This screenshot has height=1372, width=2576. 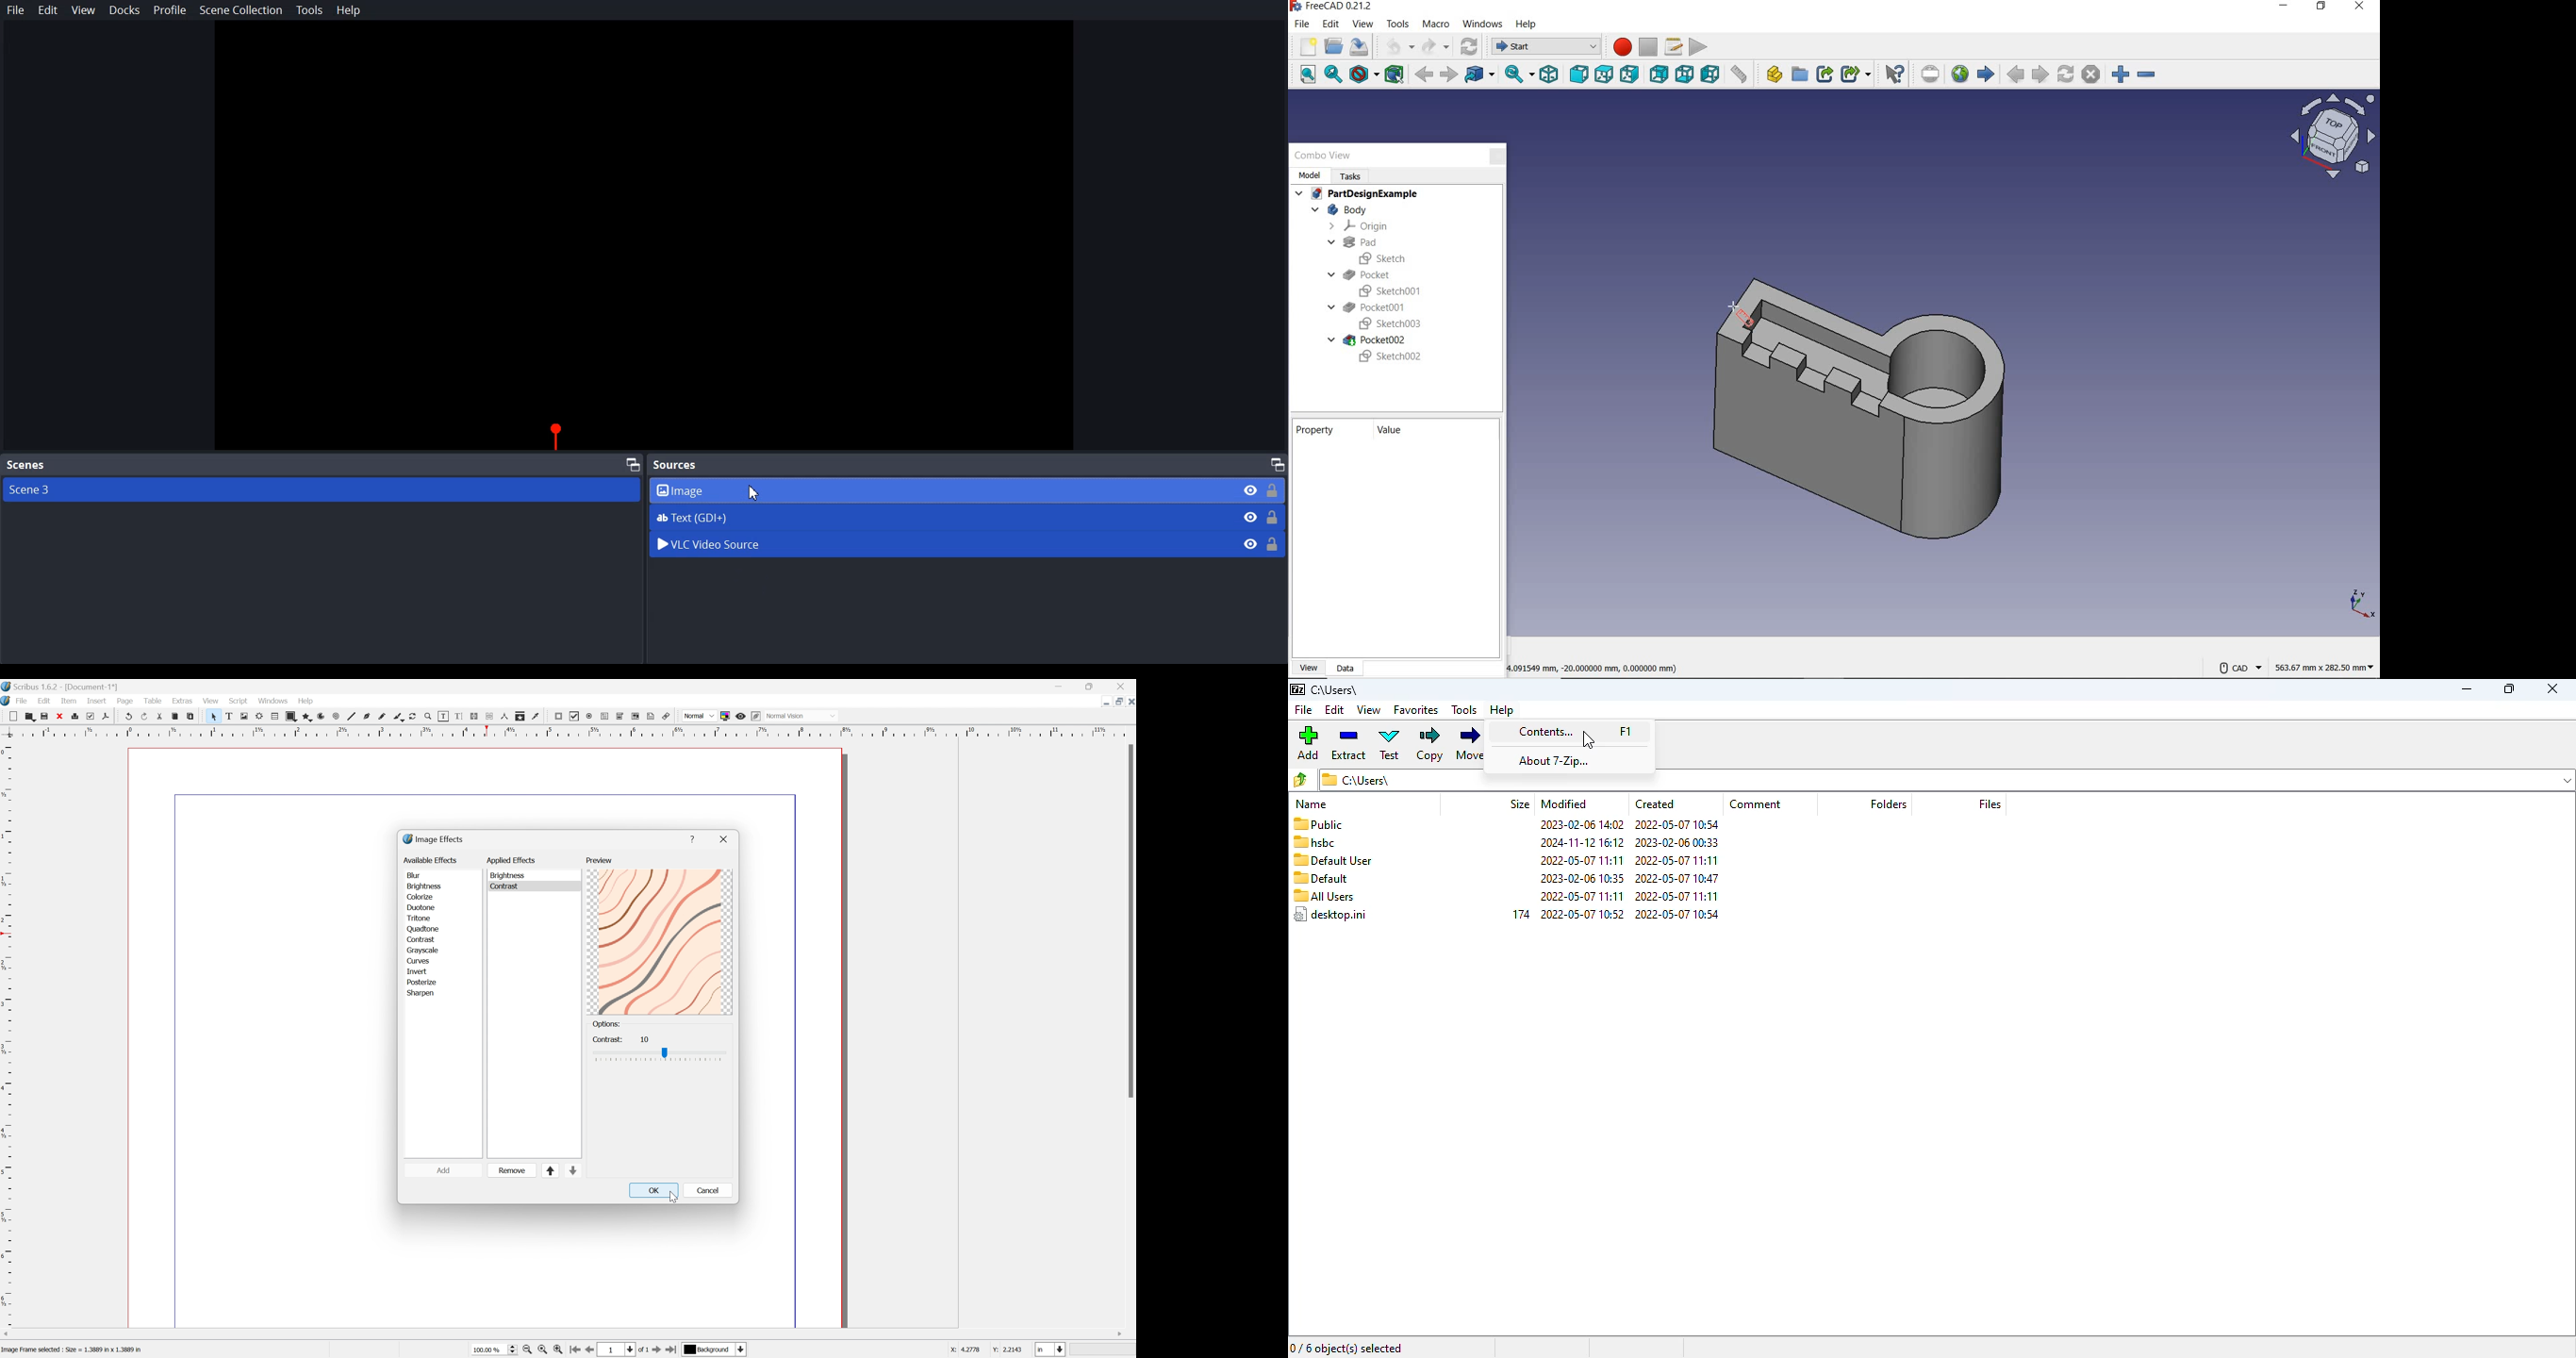 I want to click on 1 of 1, so click(x=626, y=1349).